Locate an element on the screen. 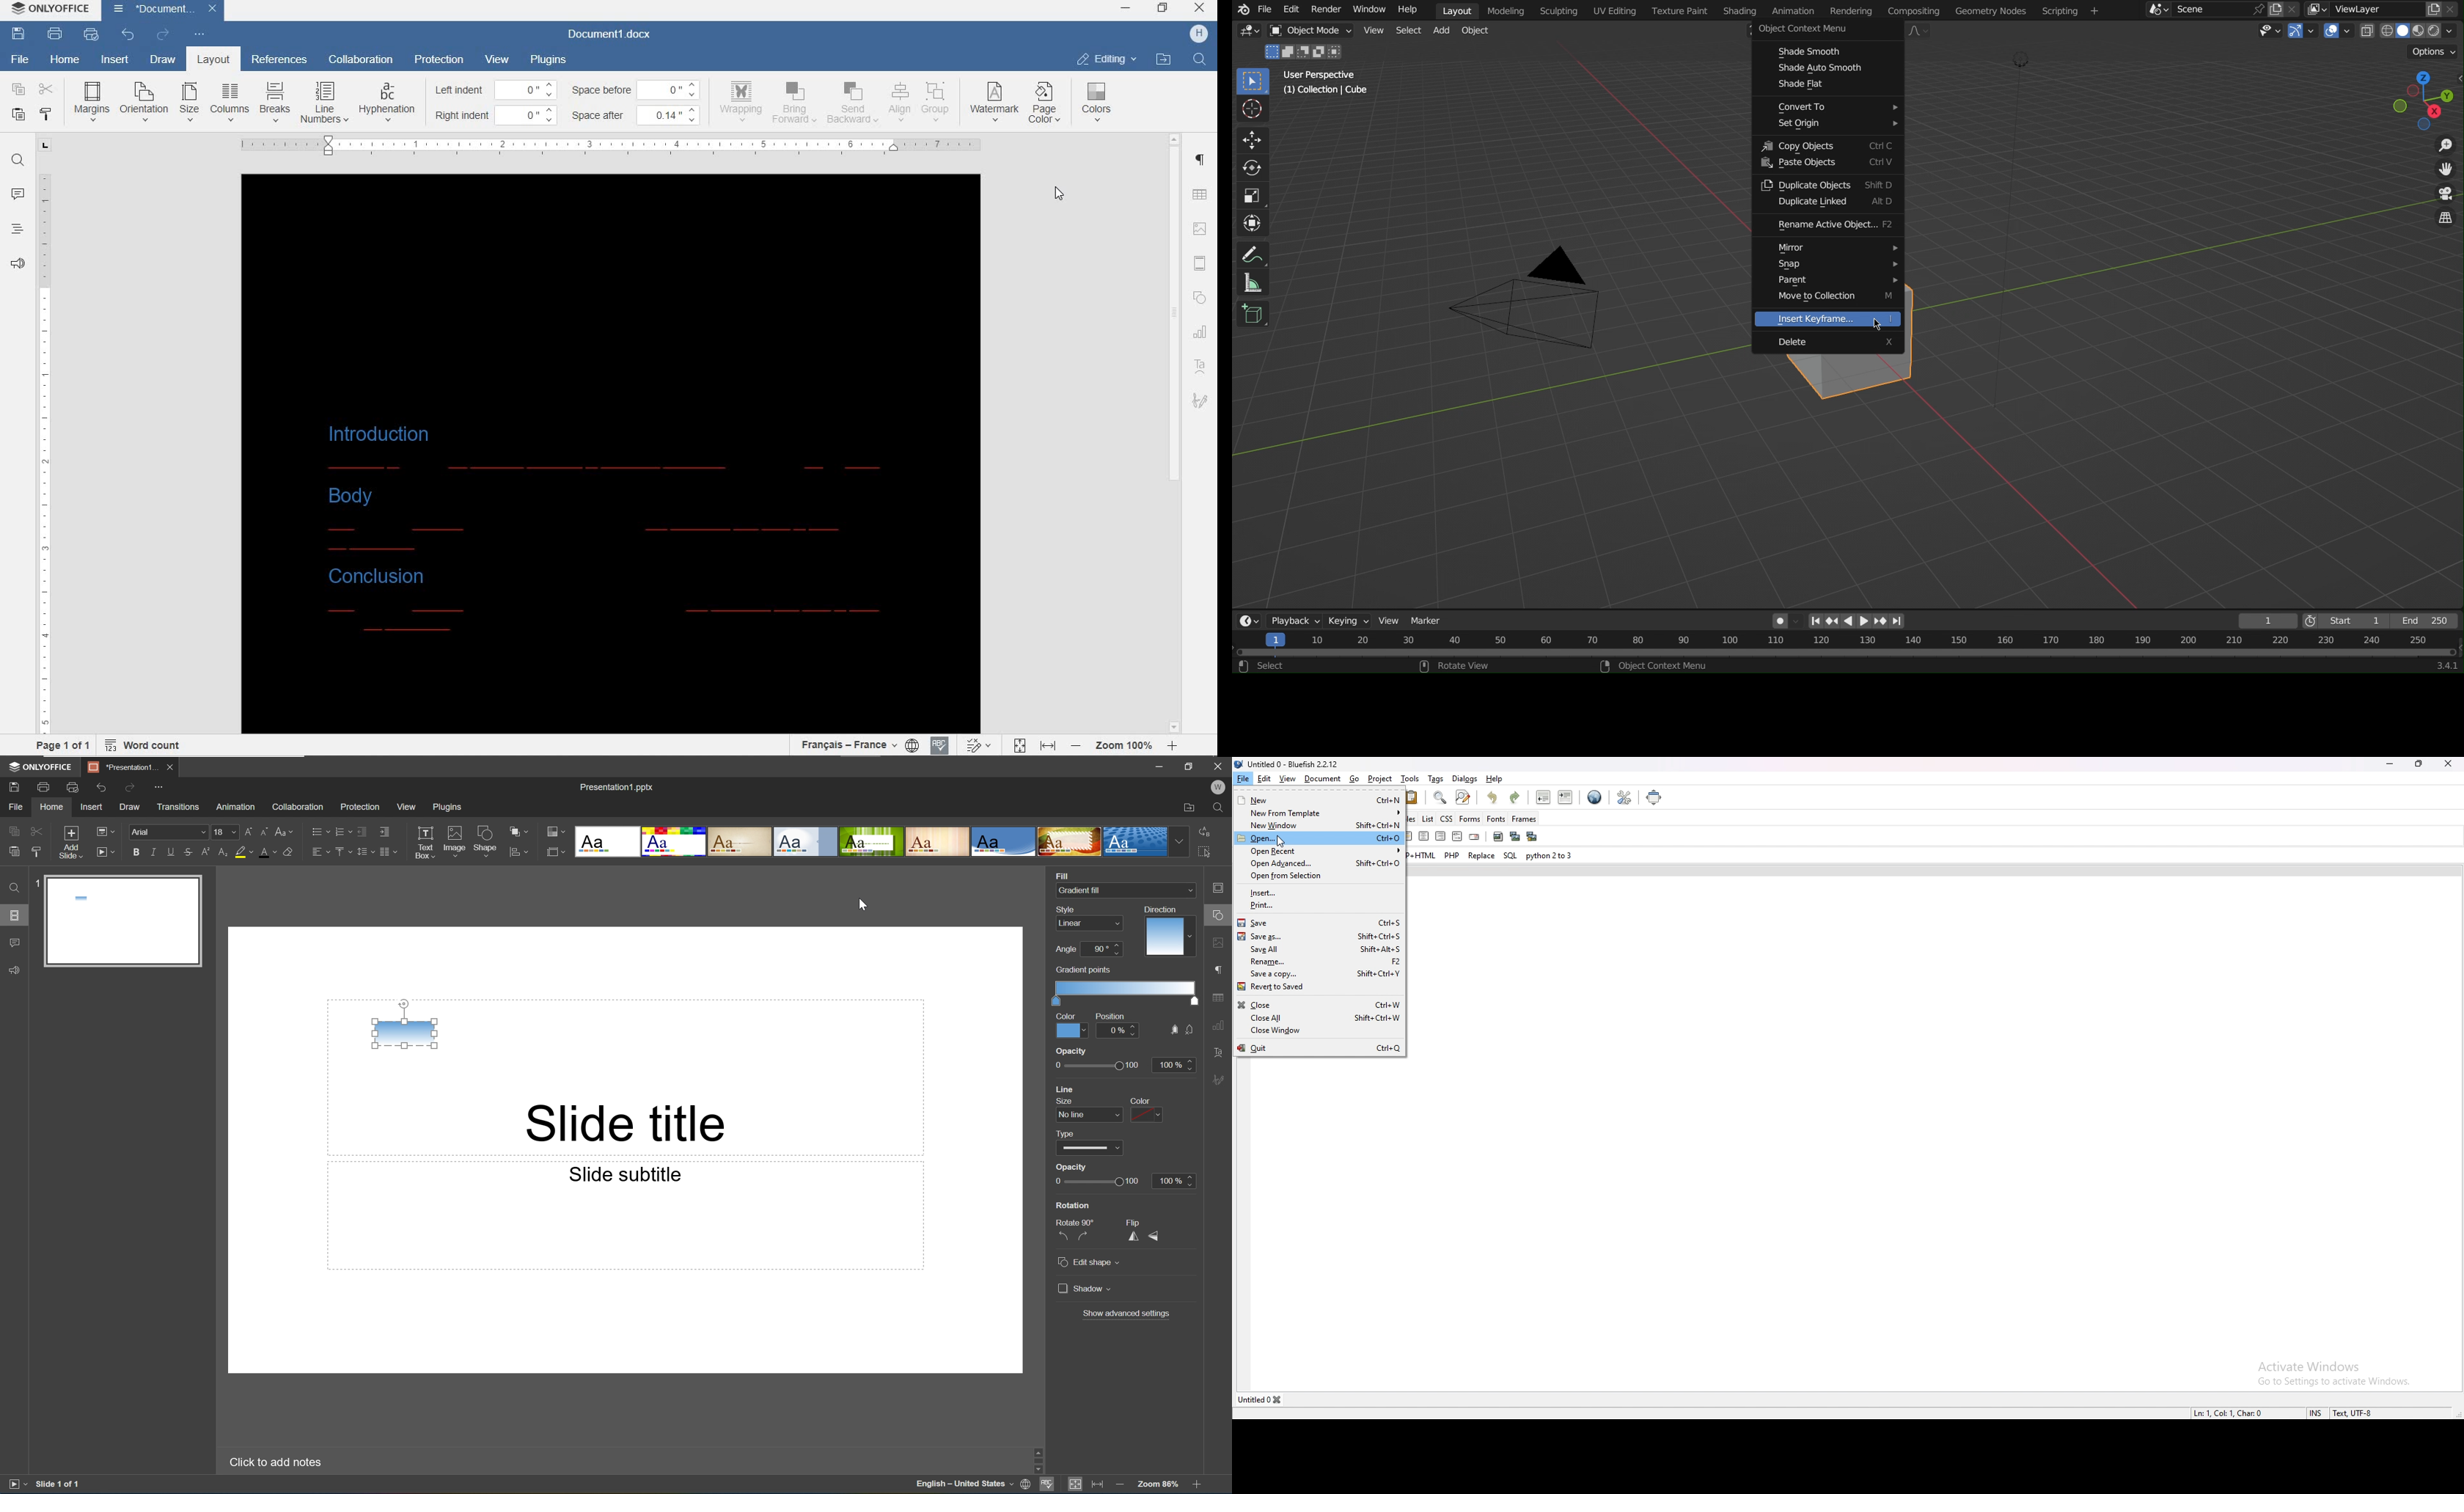  Gradient fill is located at coordinates (405, 1035).